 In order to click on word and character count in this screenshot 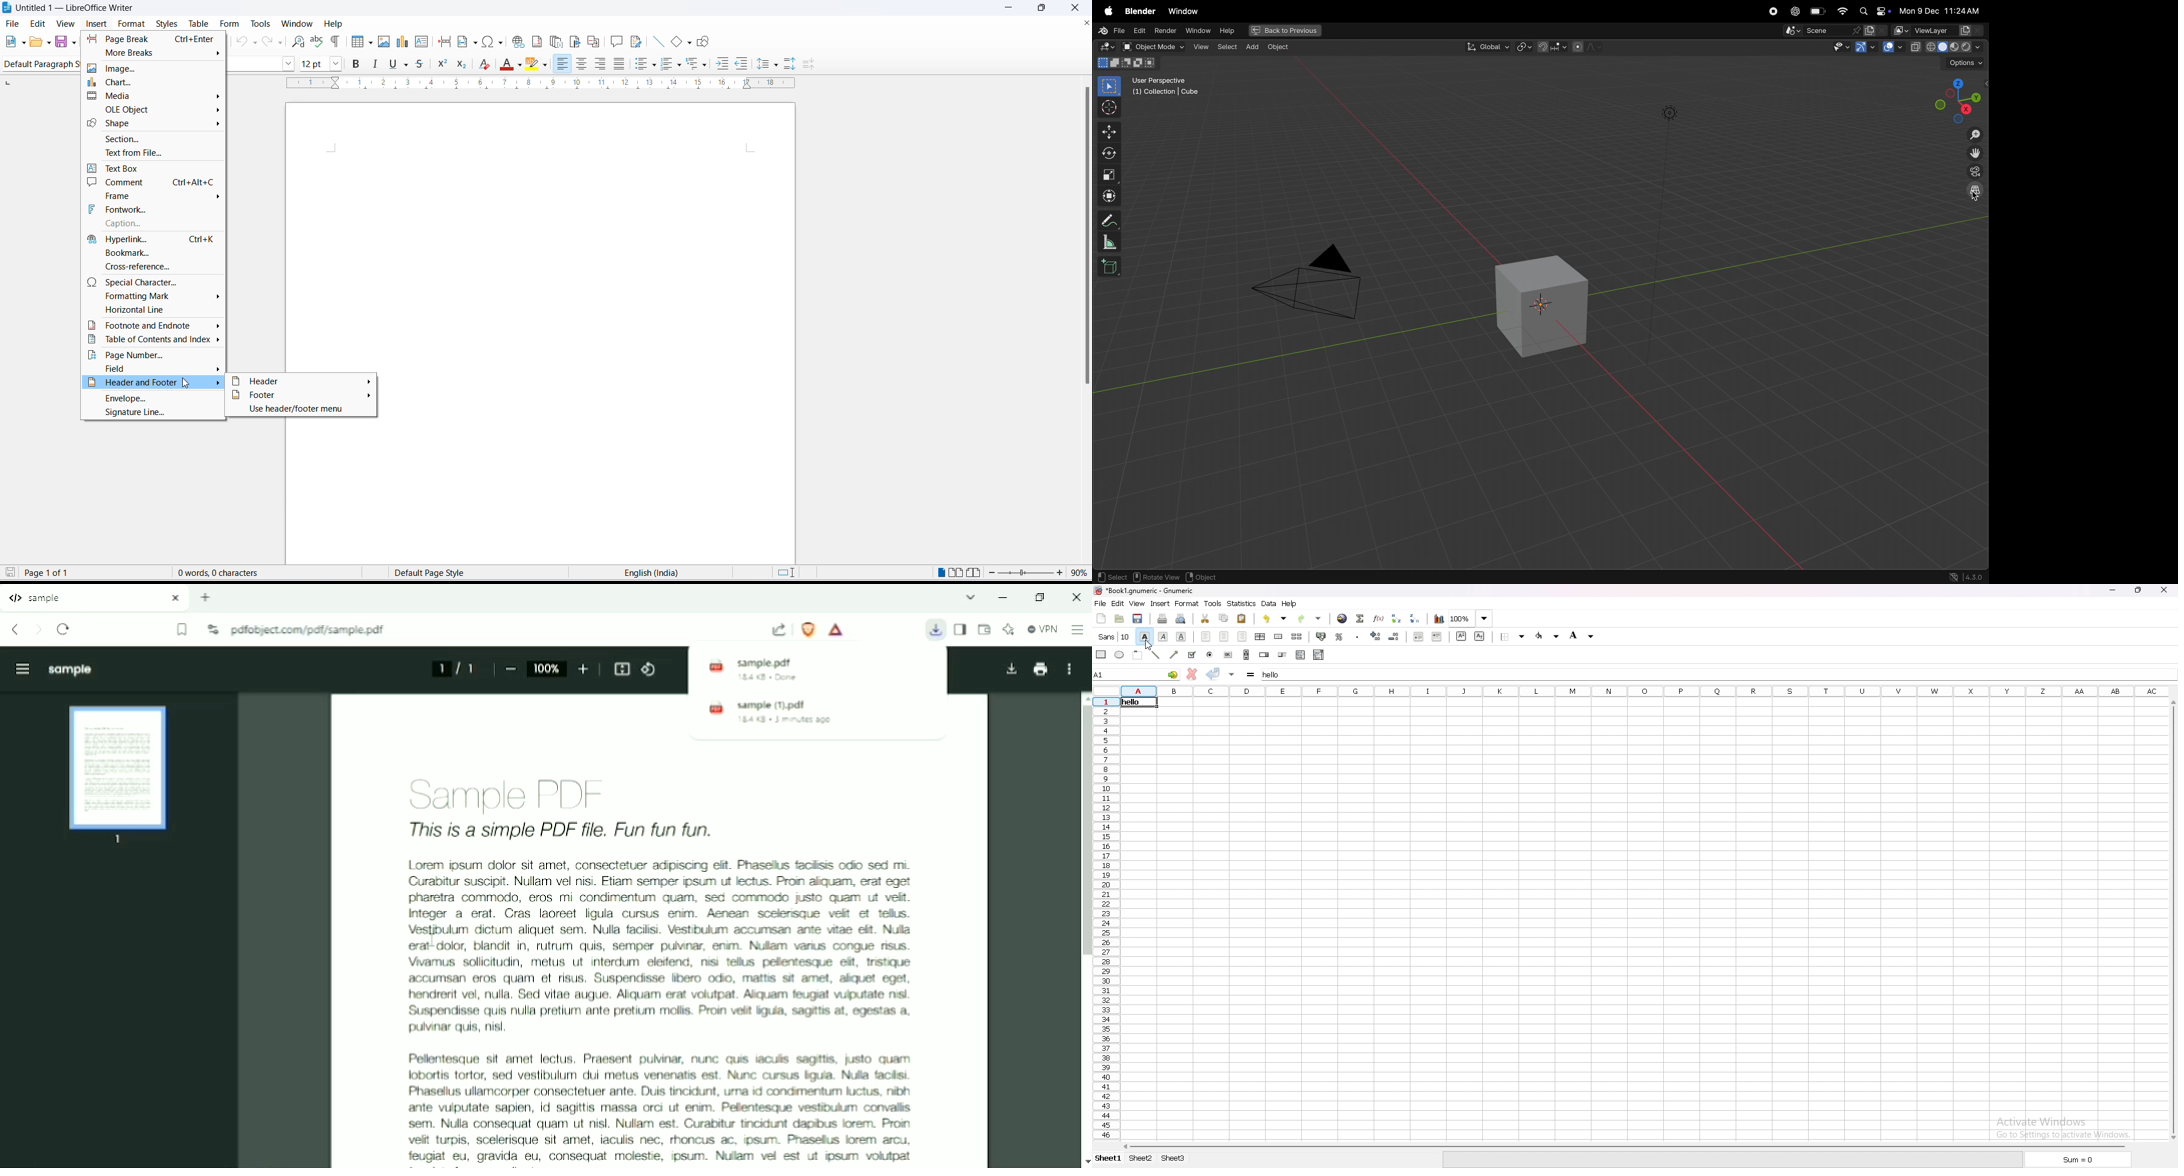, I will do `click(224, 573)`.